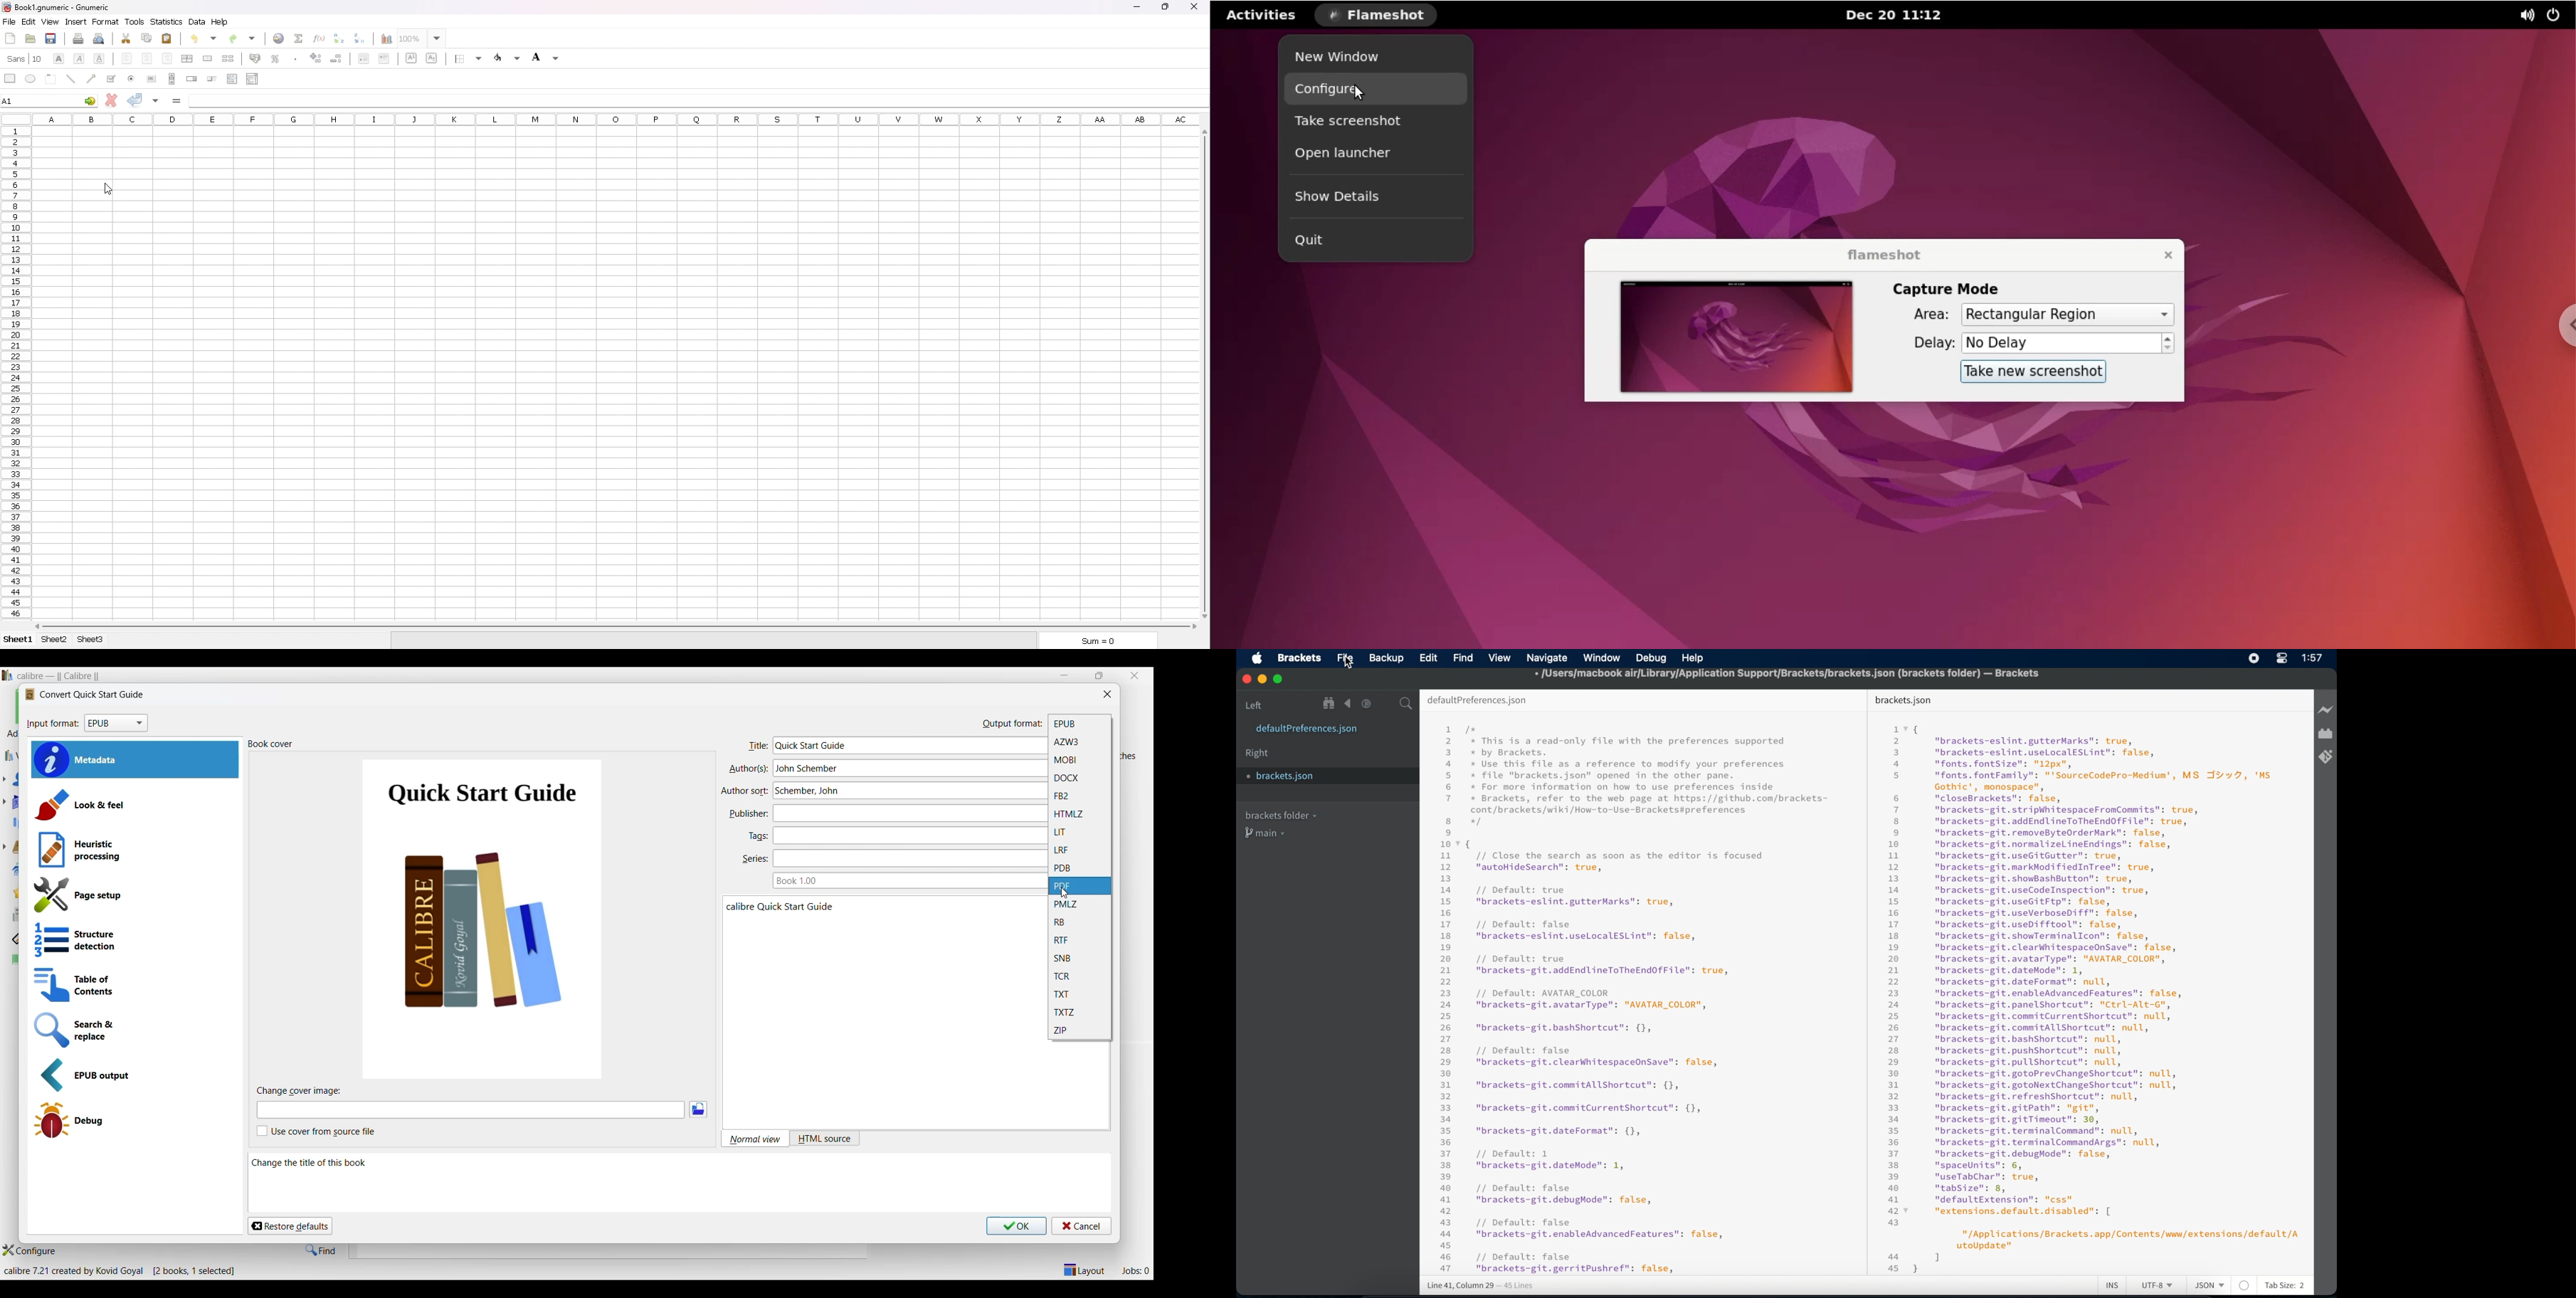 This screenshot has height=1316, width=2576. Describe the element at coordinates (31, 38) in the screenshot. I see `open` at that location.